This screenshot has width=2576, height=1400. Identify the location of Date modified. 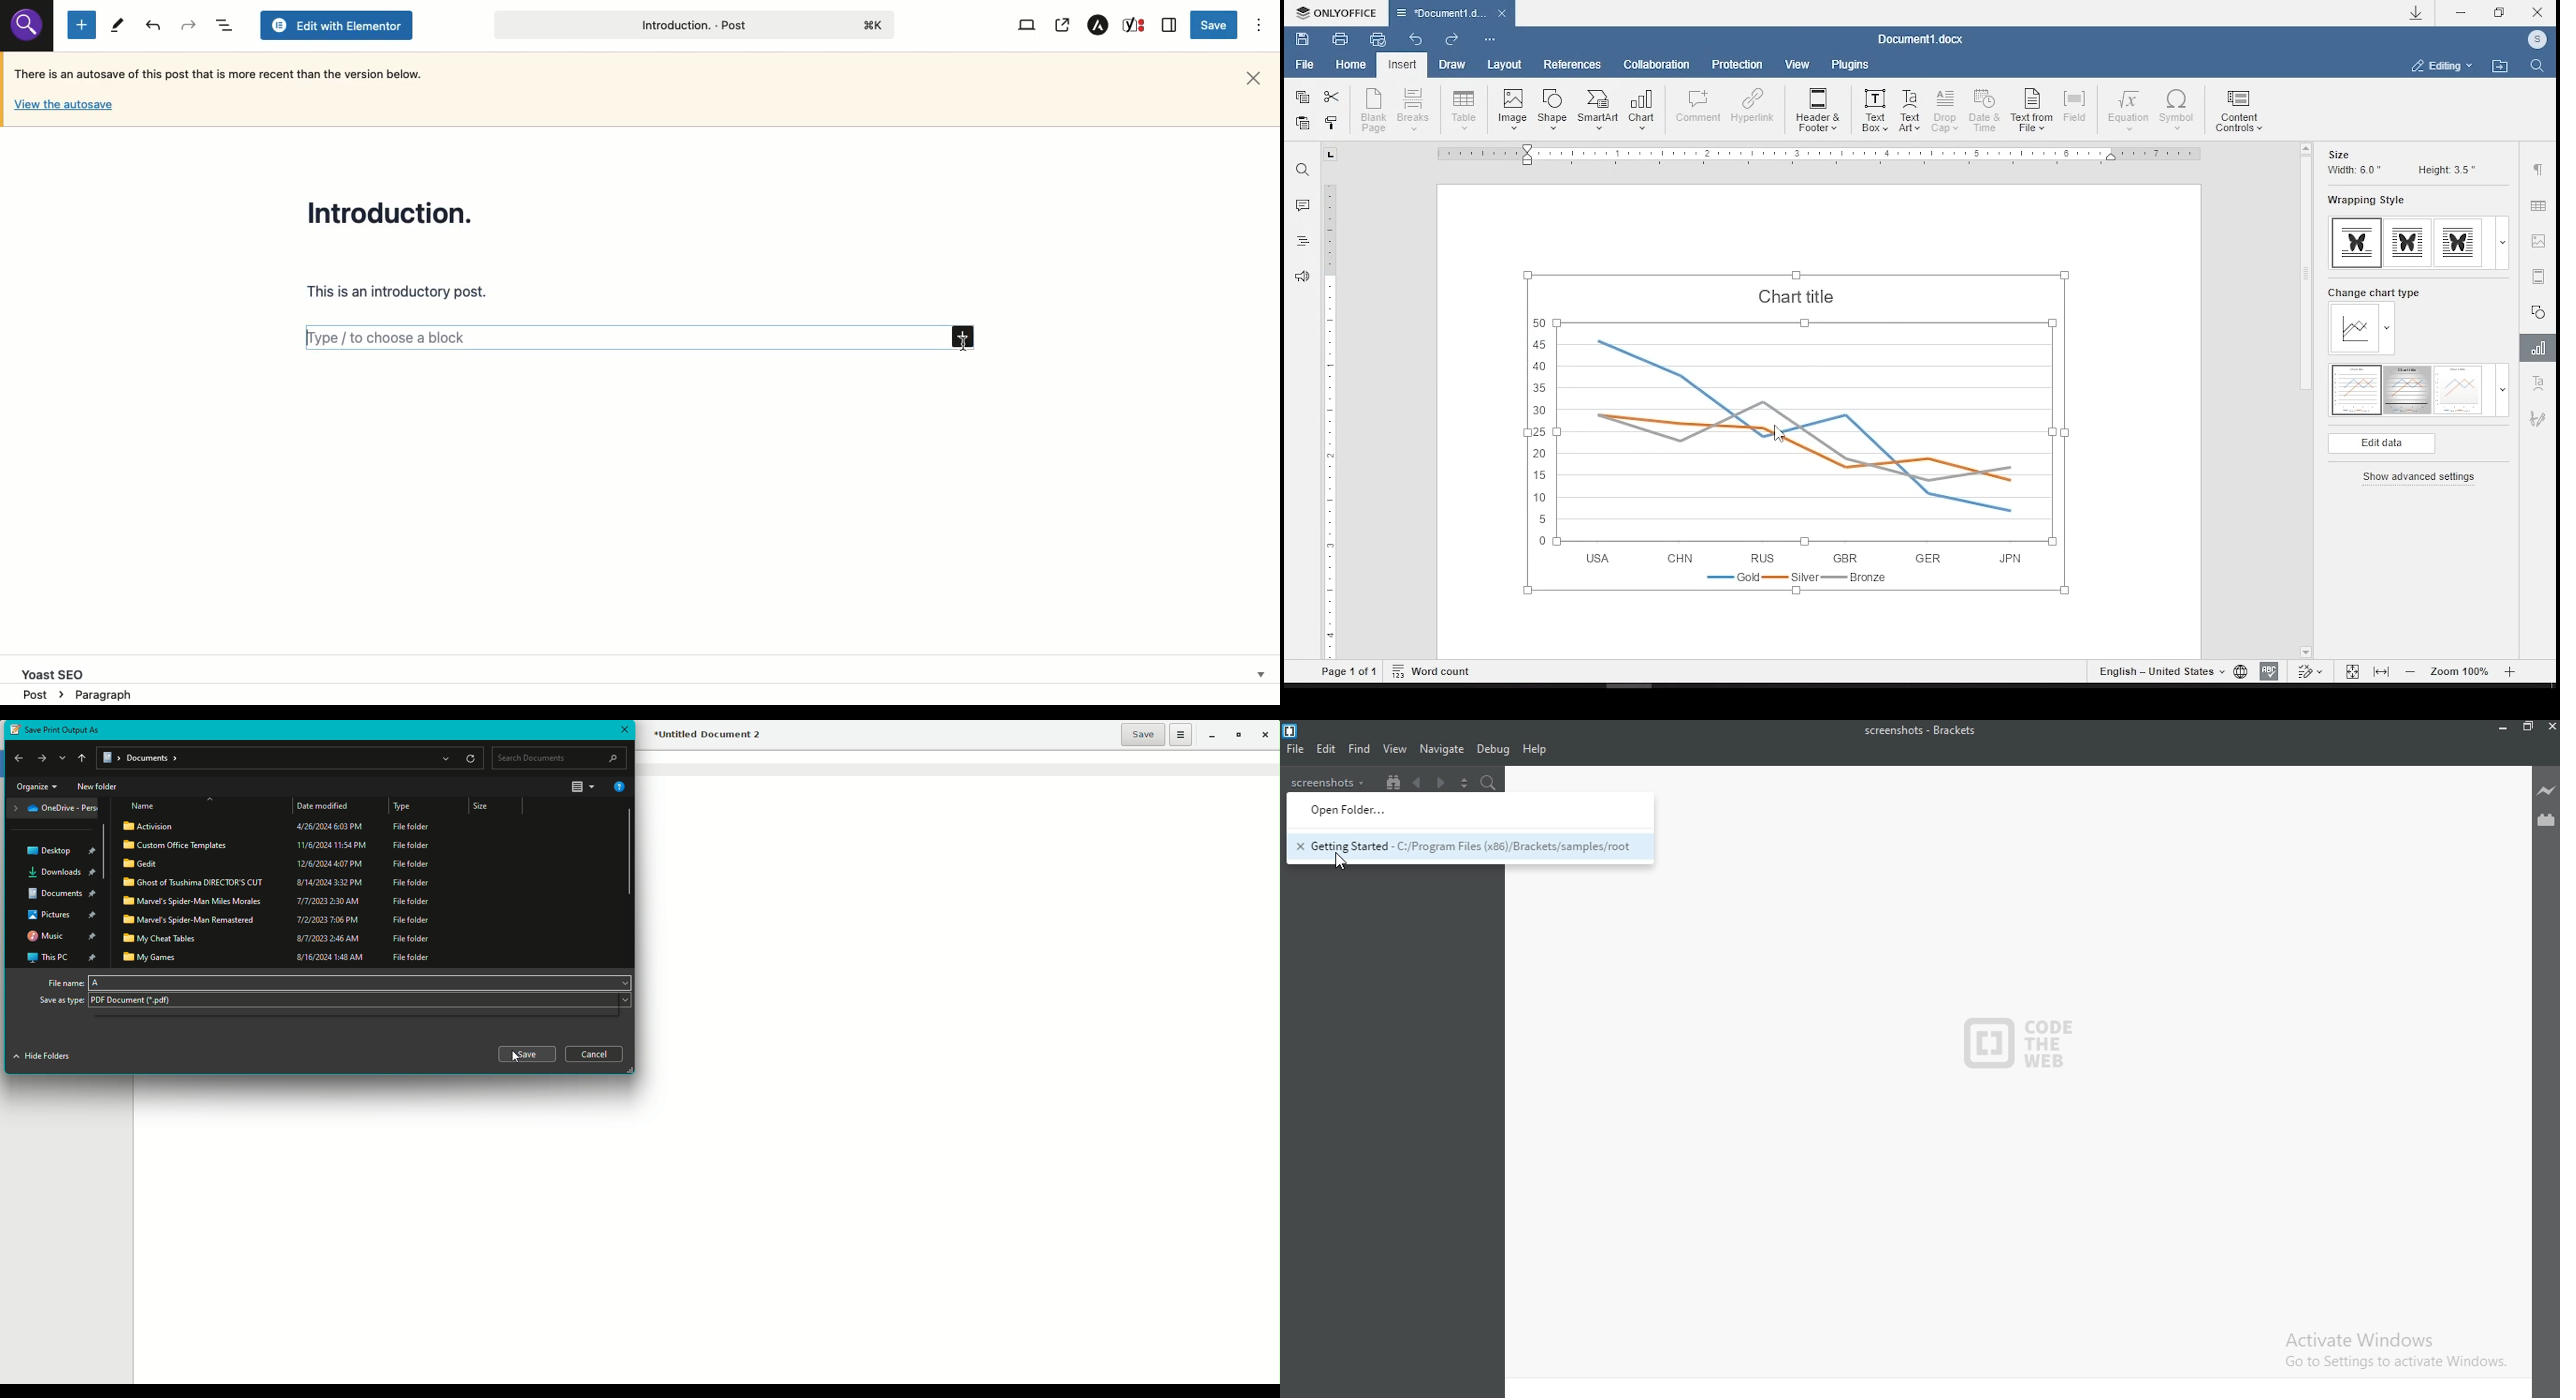
(326, 806).